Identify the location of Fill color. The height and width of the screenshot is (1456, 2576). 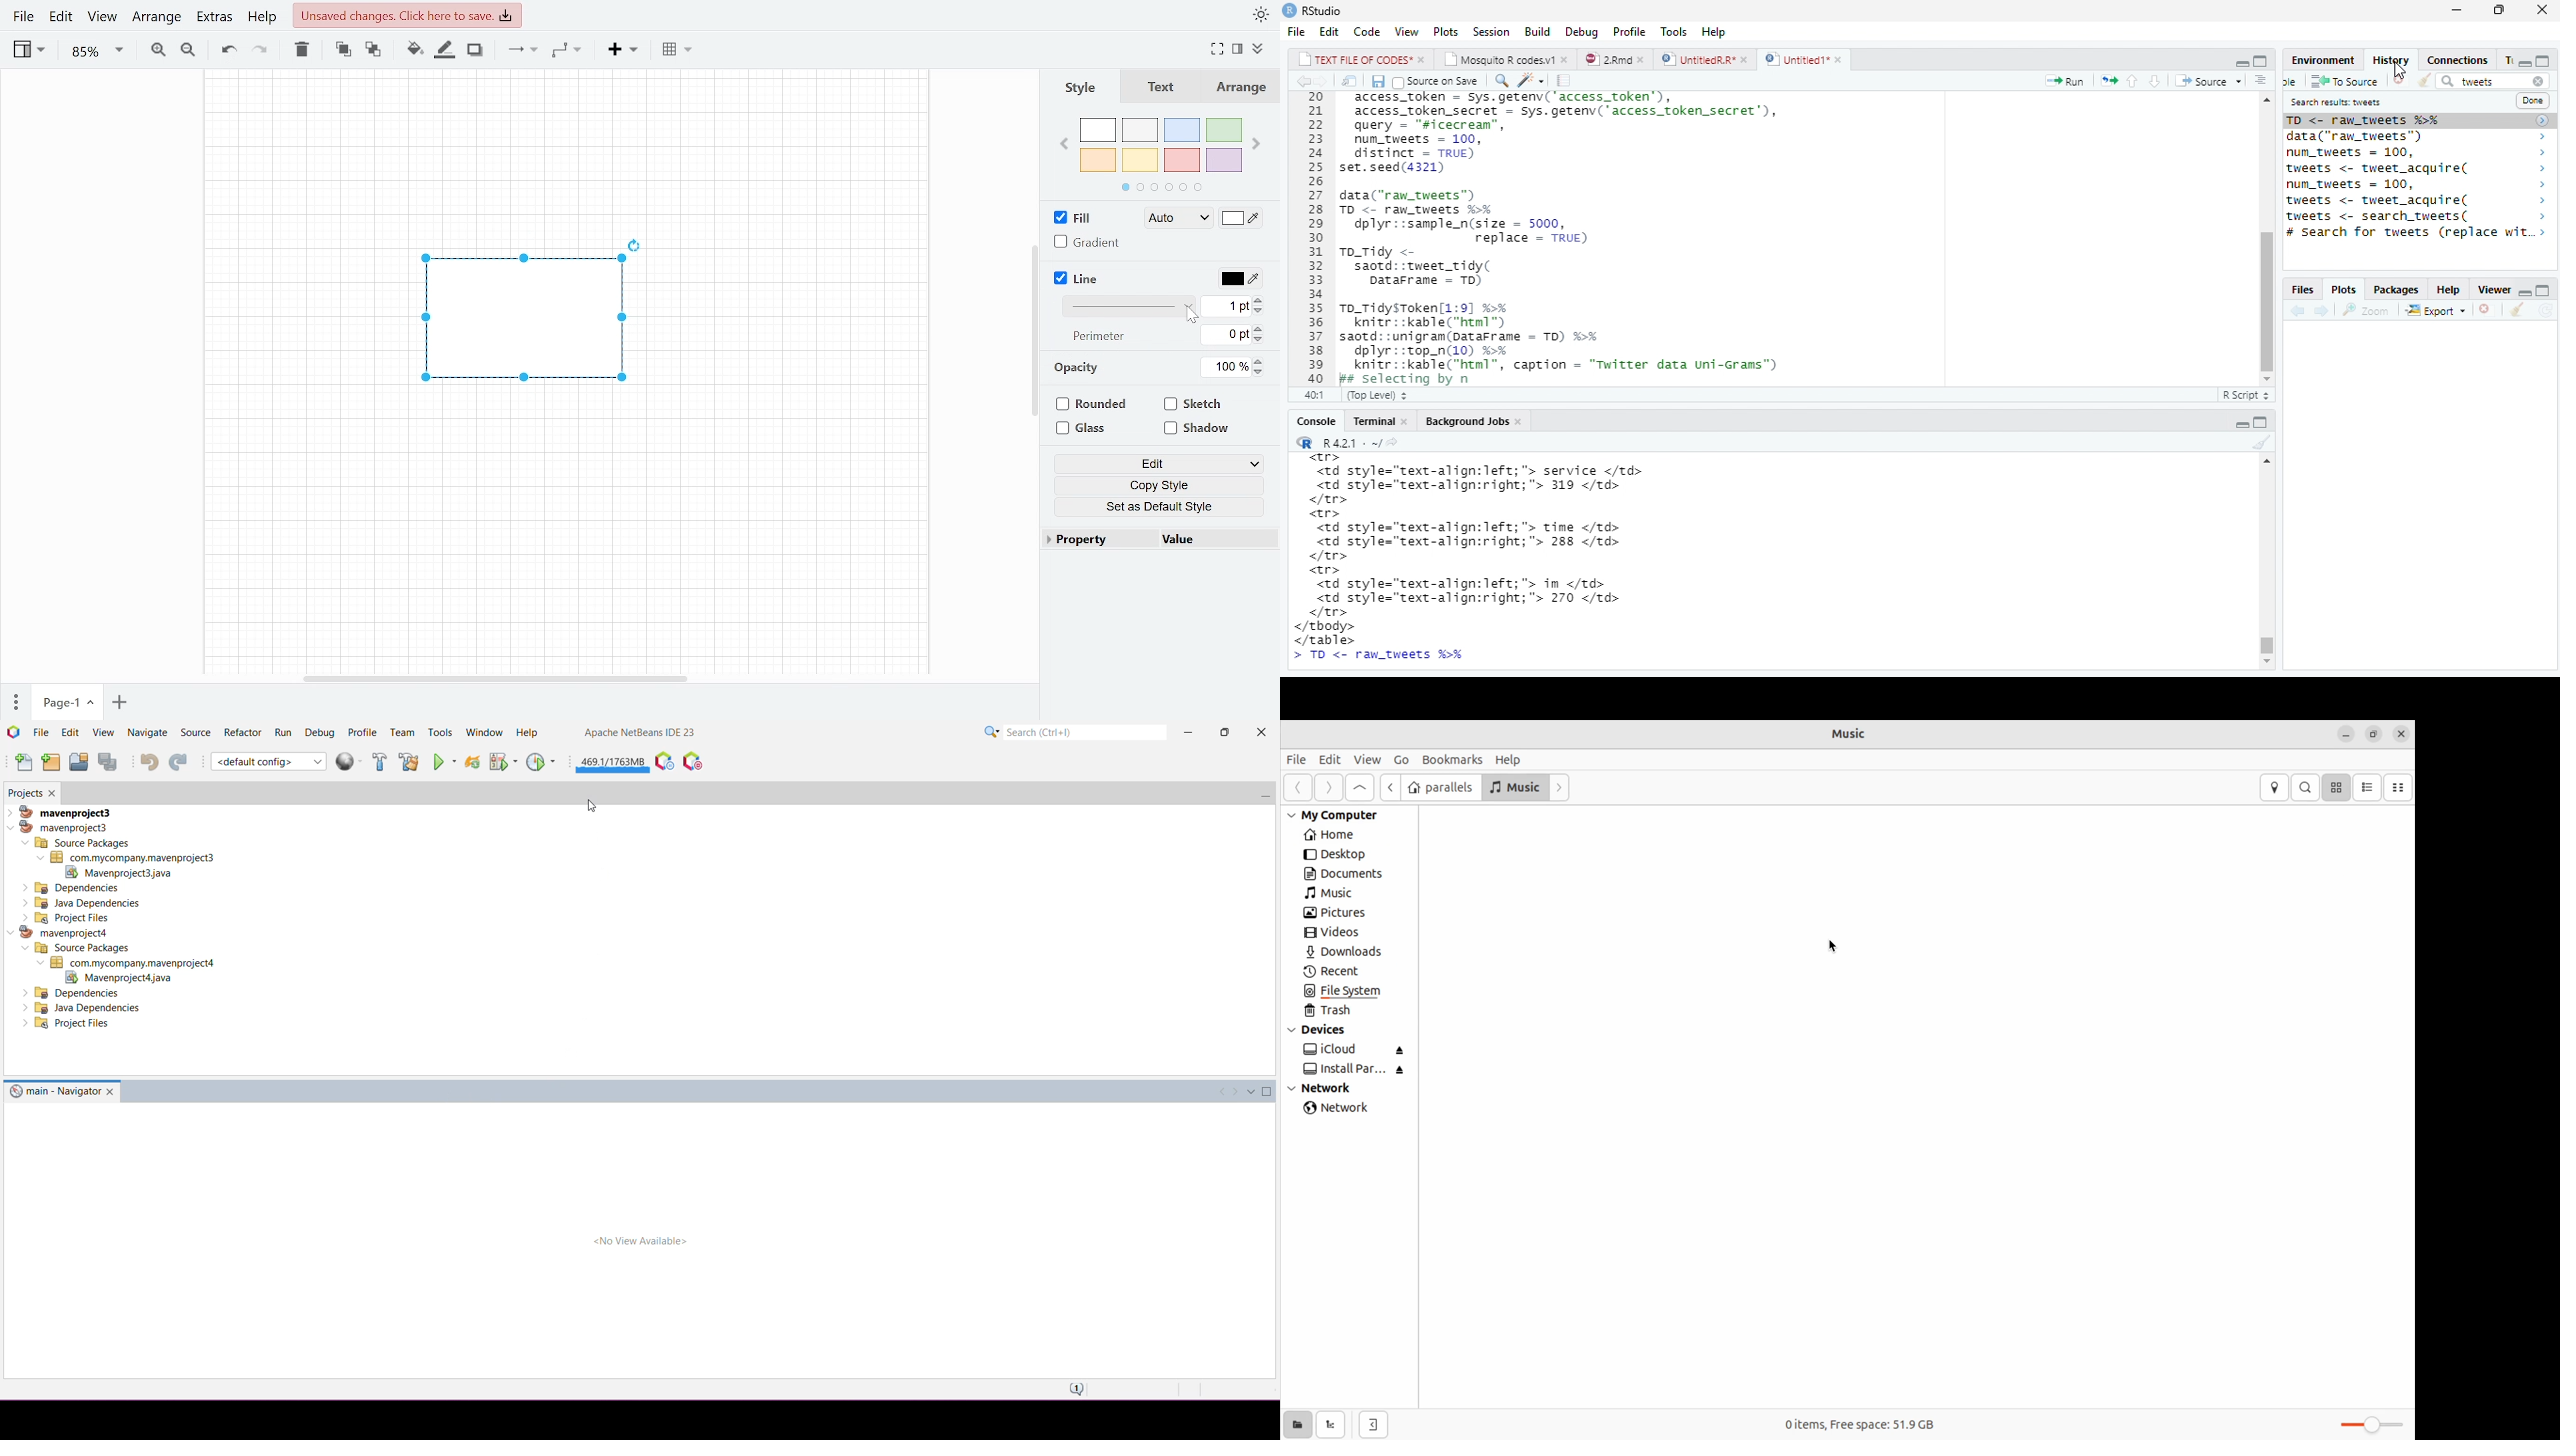
(414, 51).